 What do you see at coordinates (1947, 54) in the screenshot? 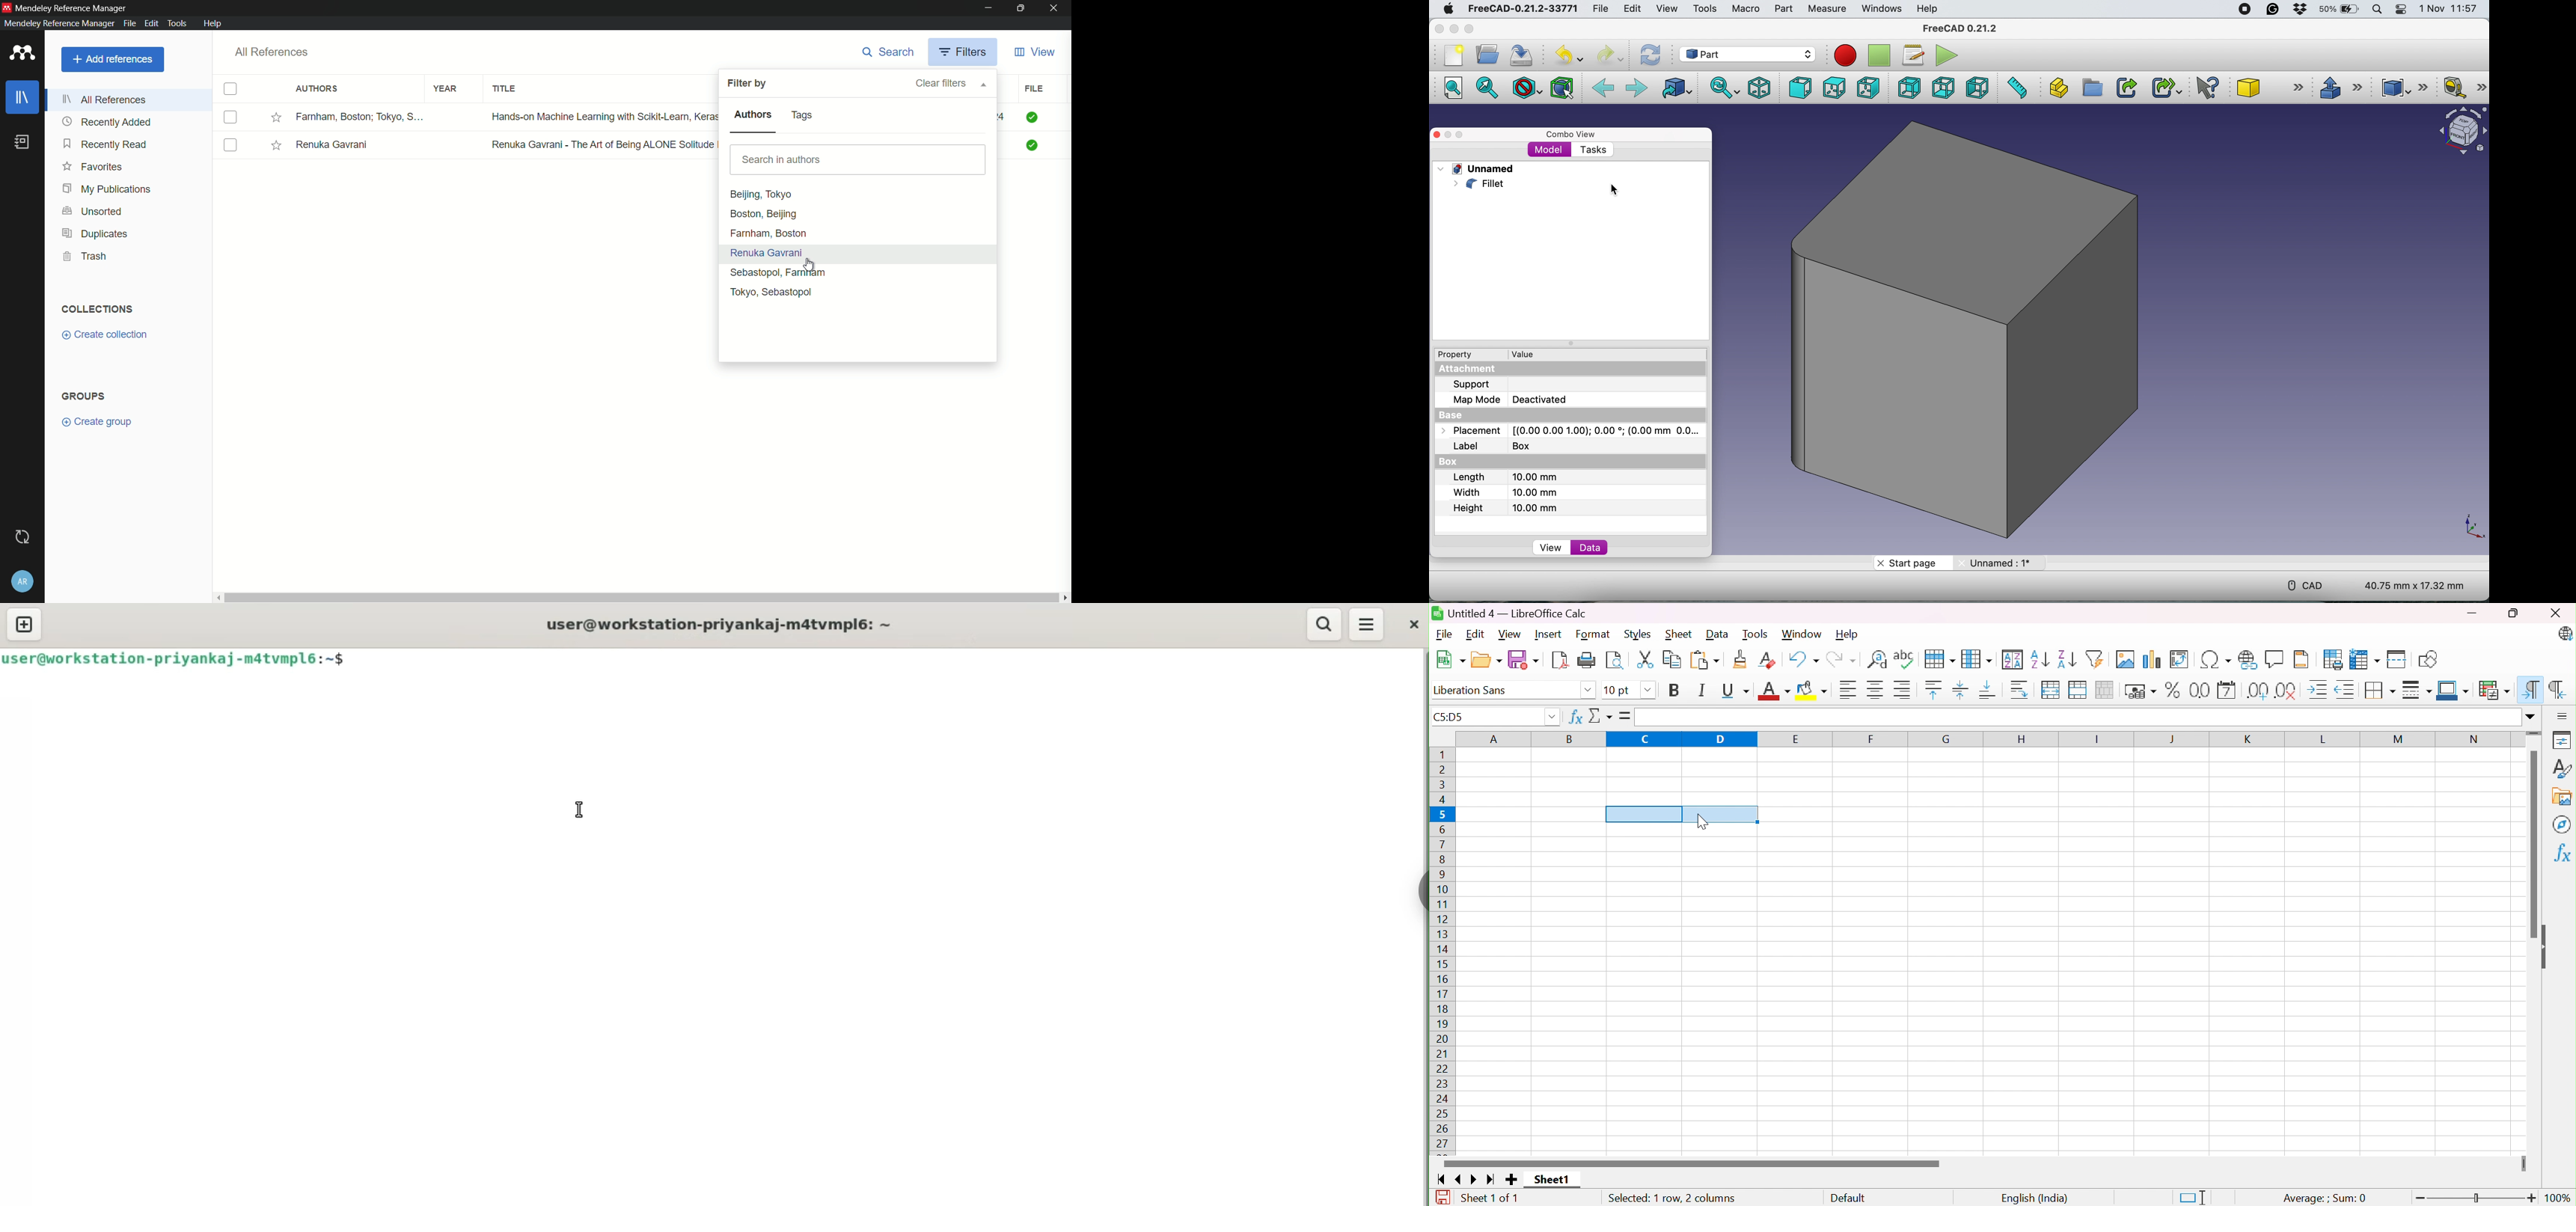
I see `execute macros` at bounding box center [1947, 54].